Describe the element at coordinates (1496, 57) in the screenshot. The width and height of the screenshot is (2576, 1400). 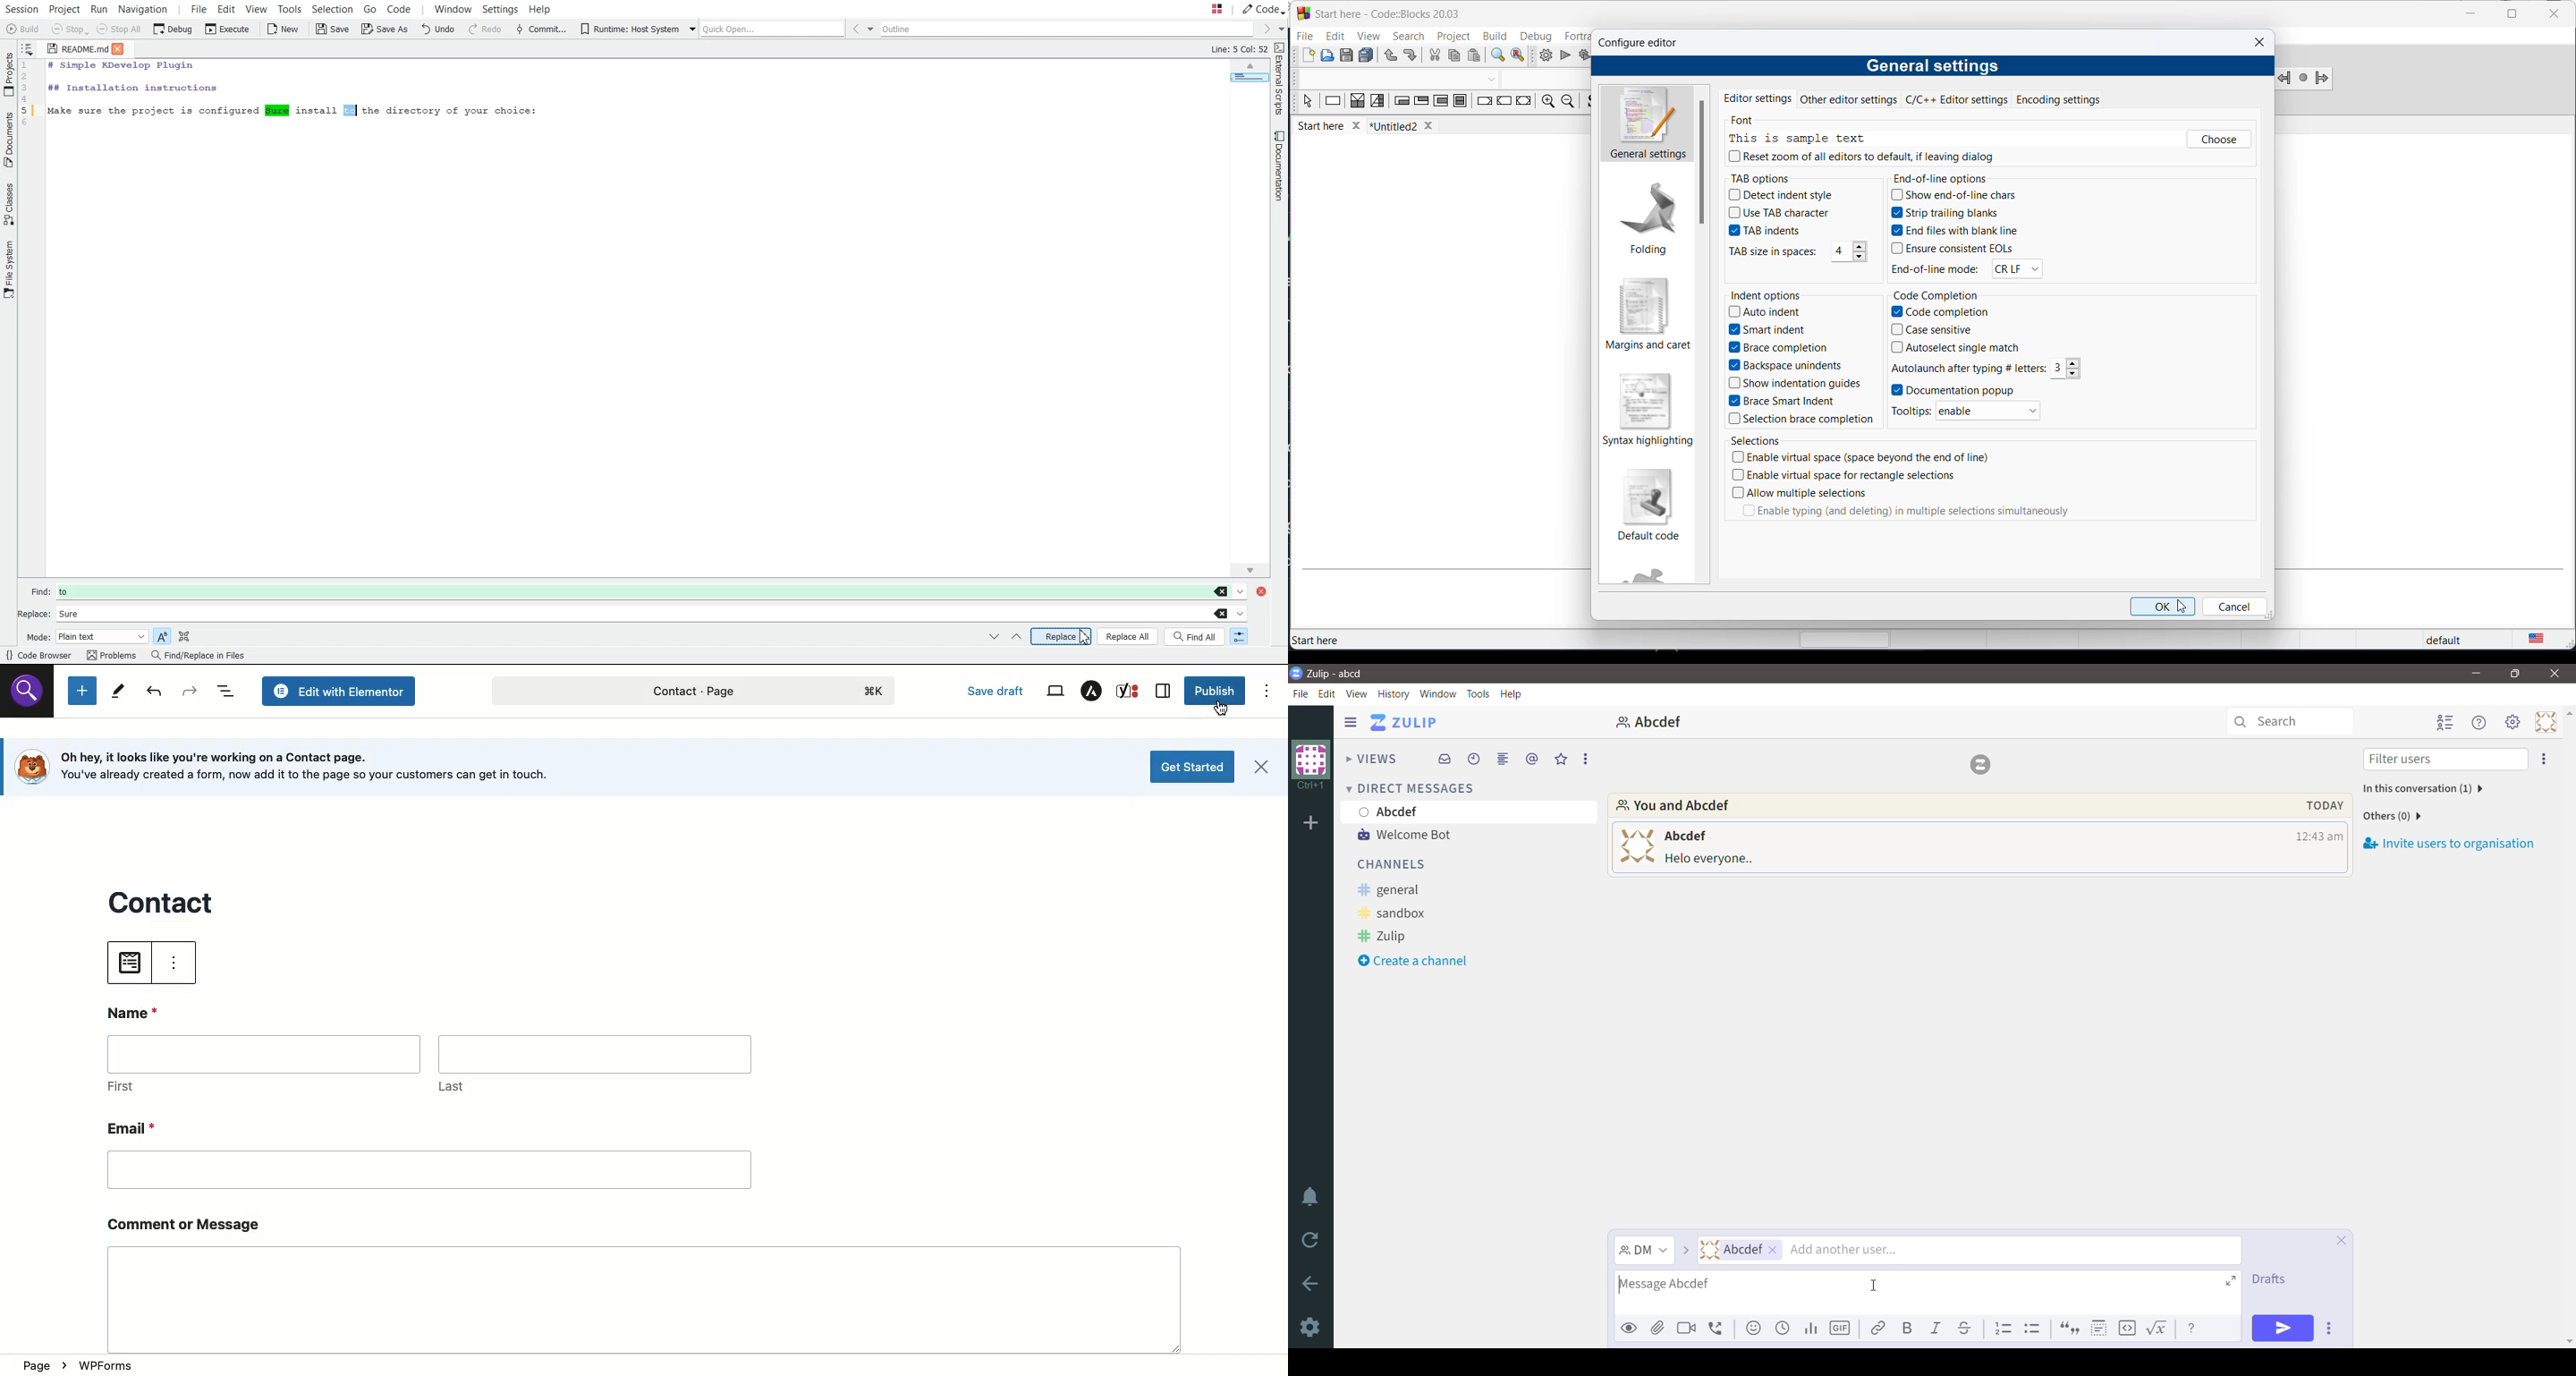
I see `find` at that location.